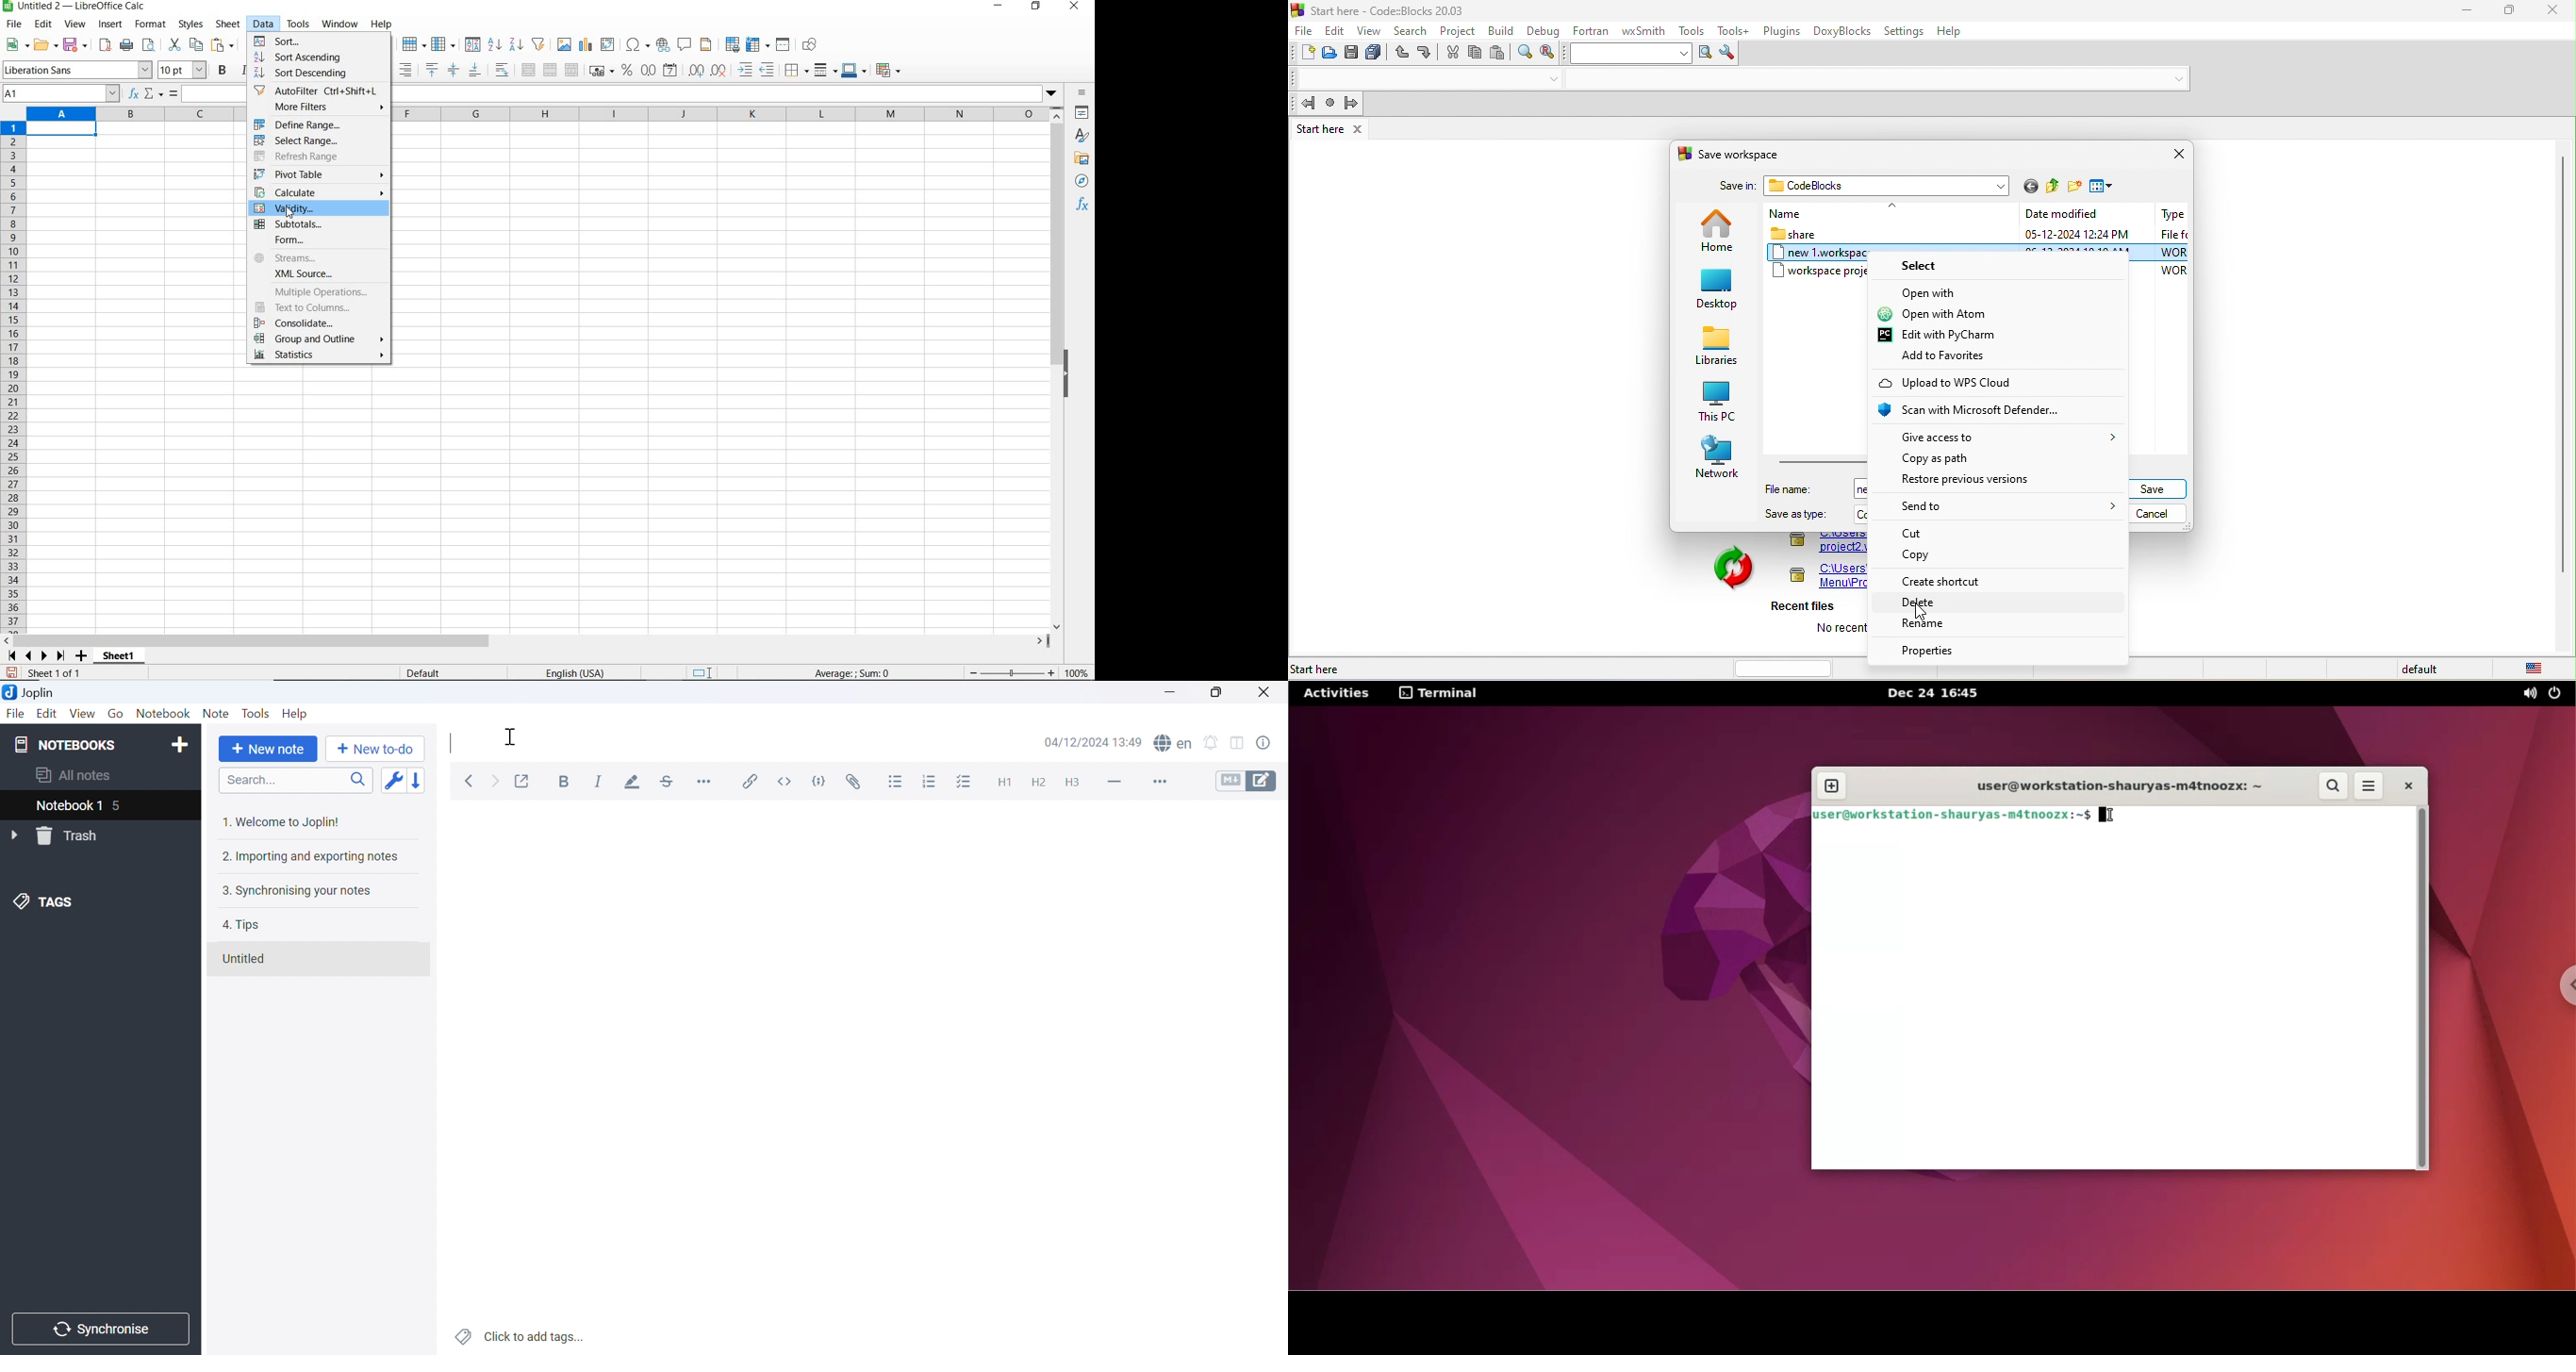 The width and height of the screenshot is (2576, 1372). I want to click on Go, so click(115, 713).